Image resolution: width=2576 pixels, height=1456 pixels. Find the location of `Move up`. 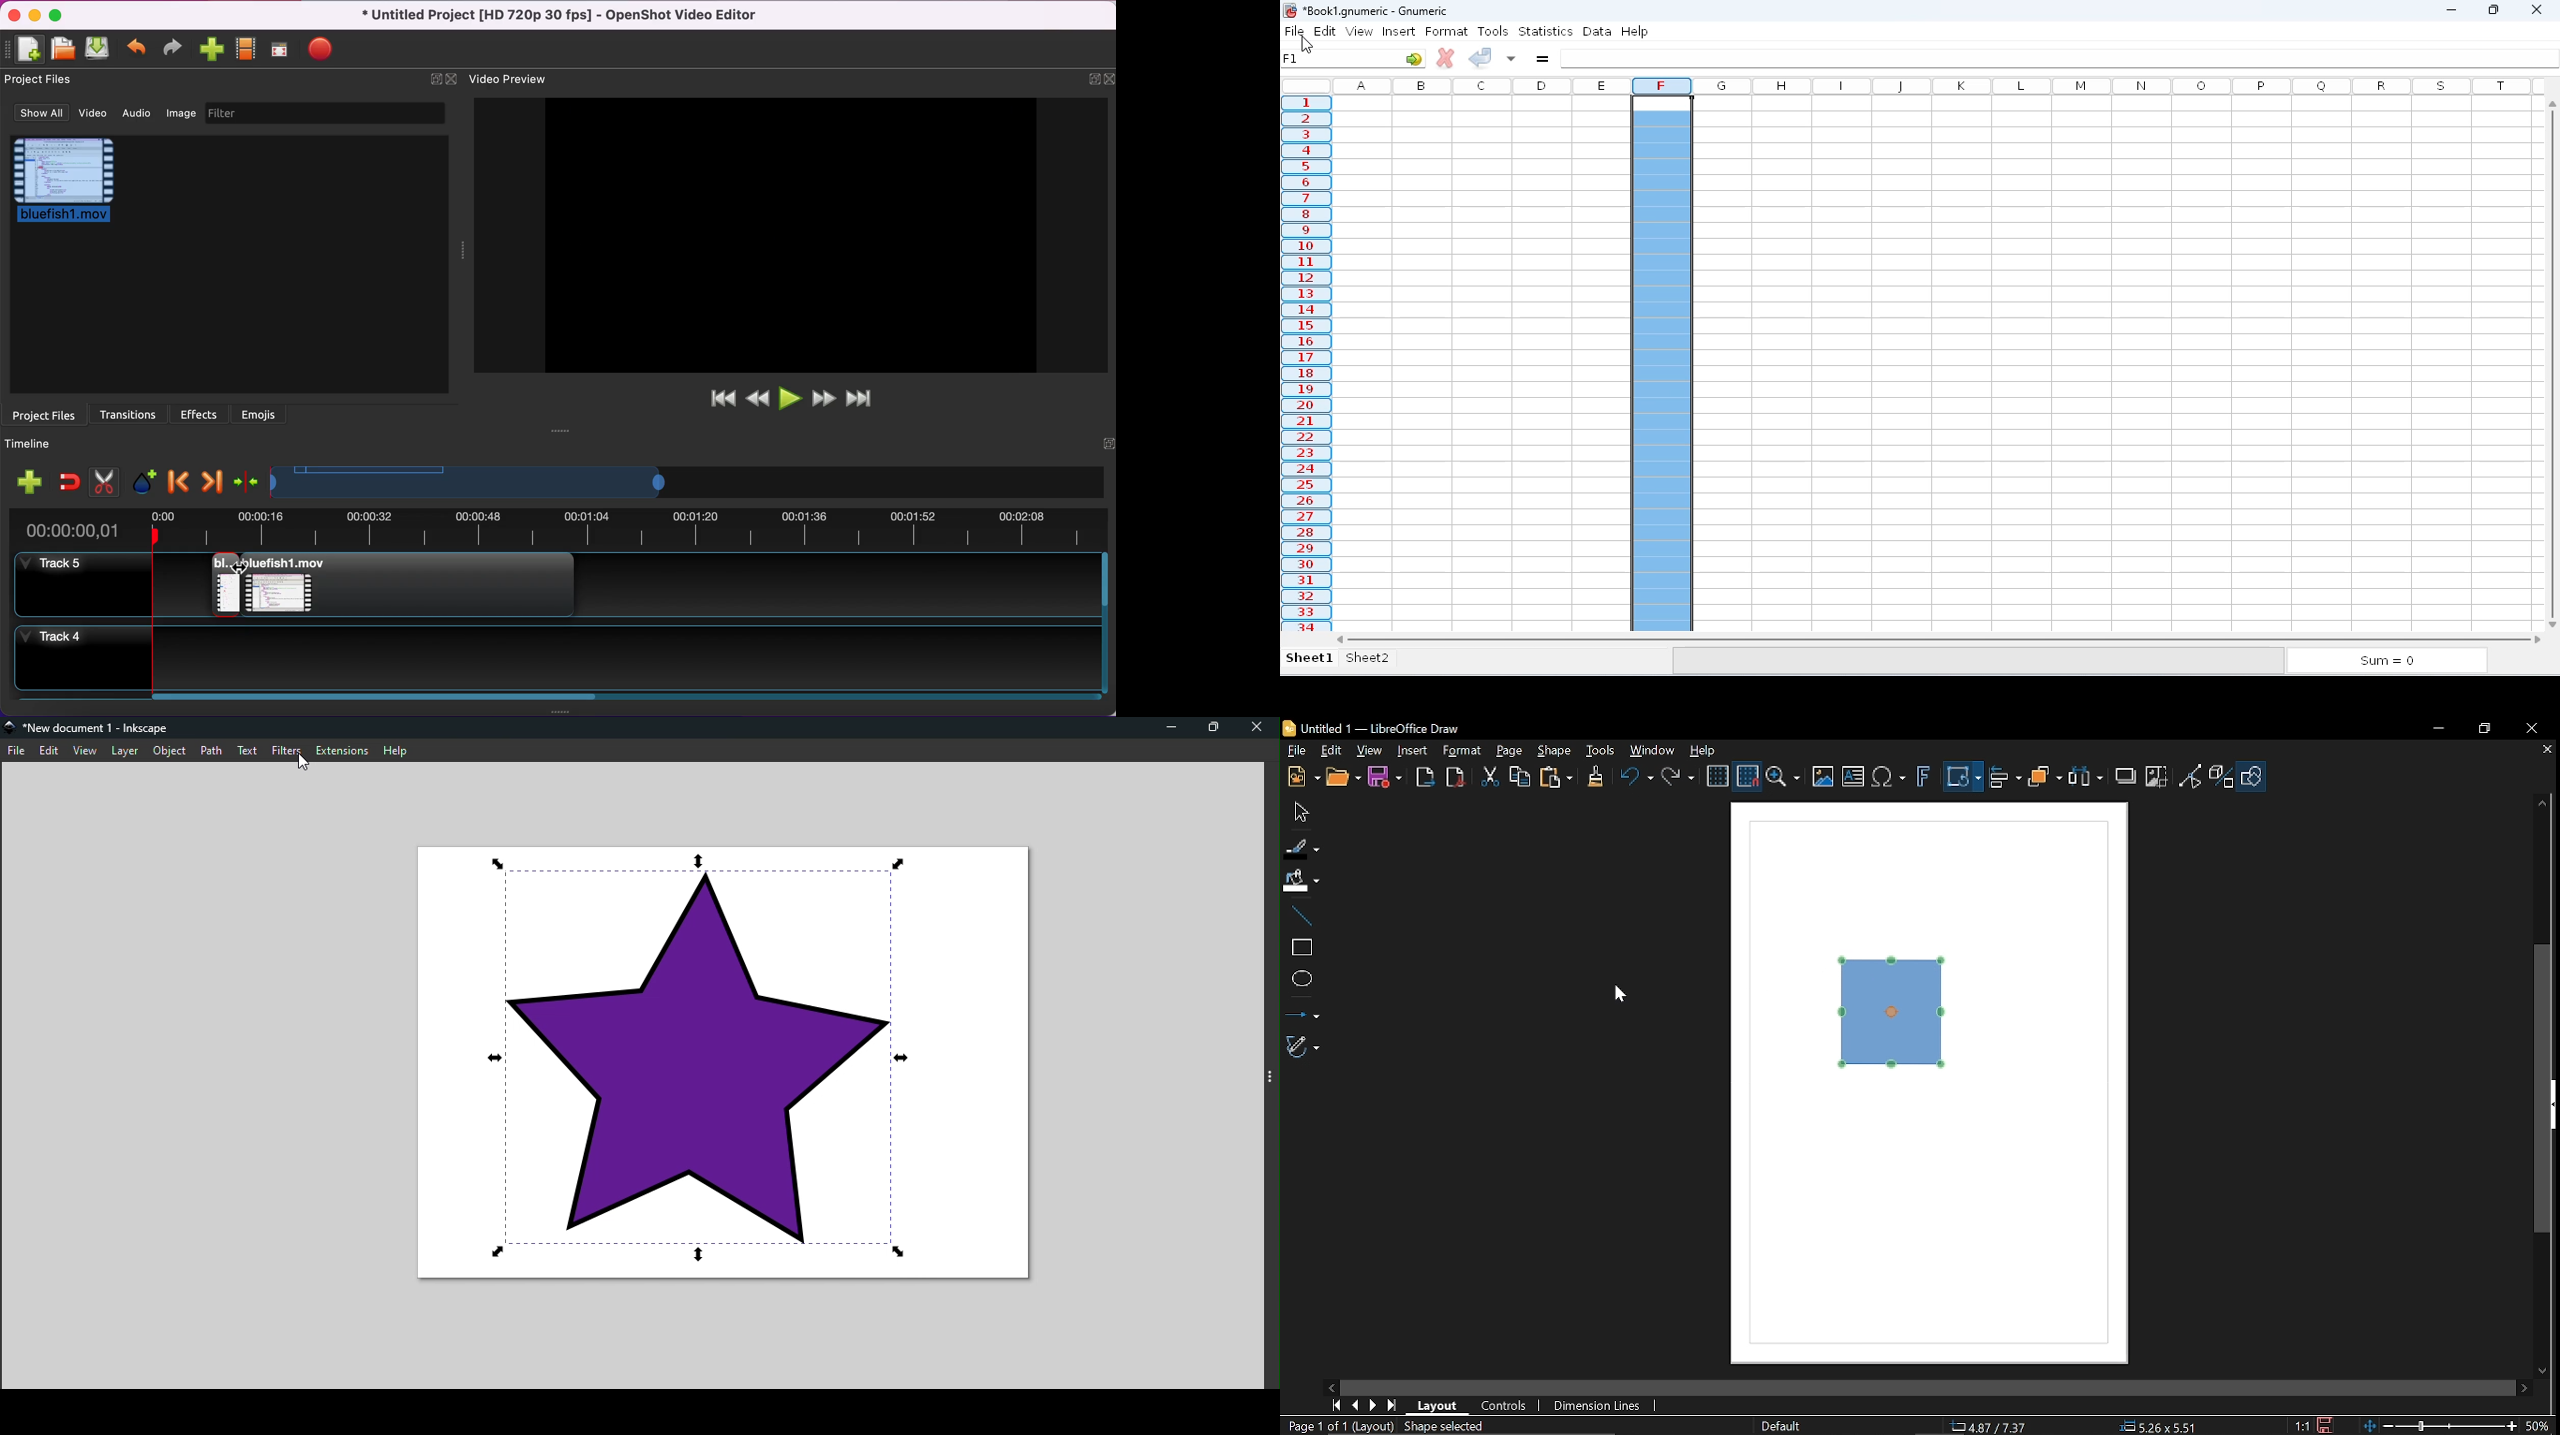

Move up is located at coordinates (2543, 804).